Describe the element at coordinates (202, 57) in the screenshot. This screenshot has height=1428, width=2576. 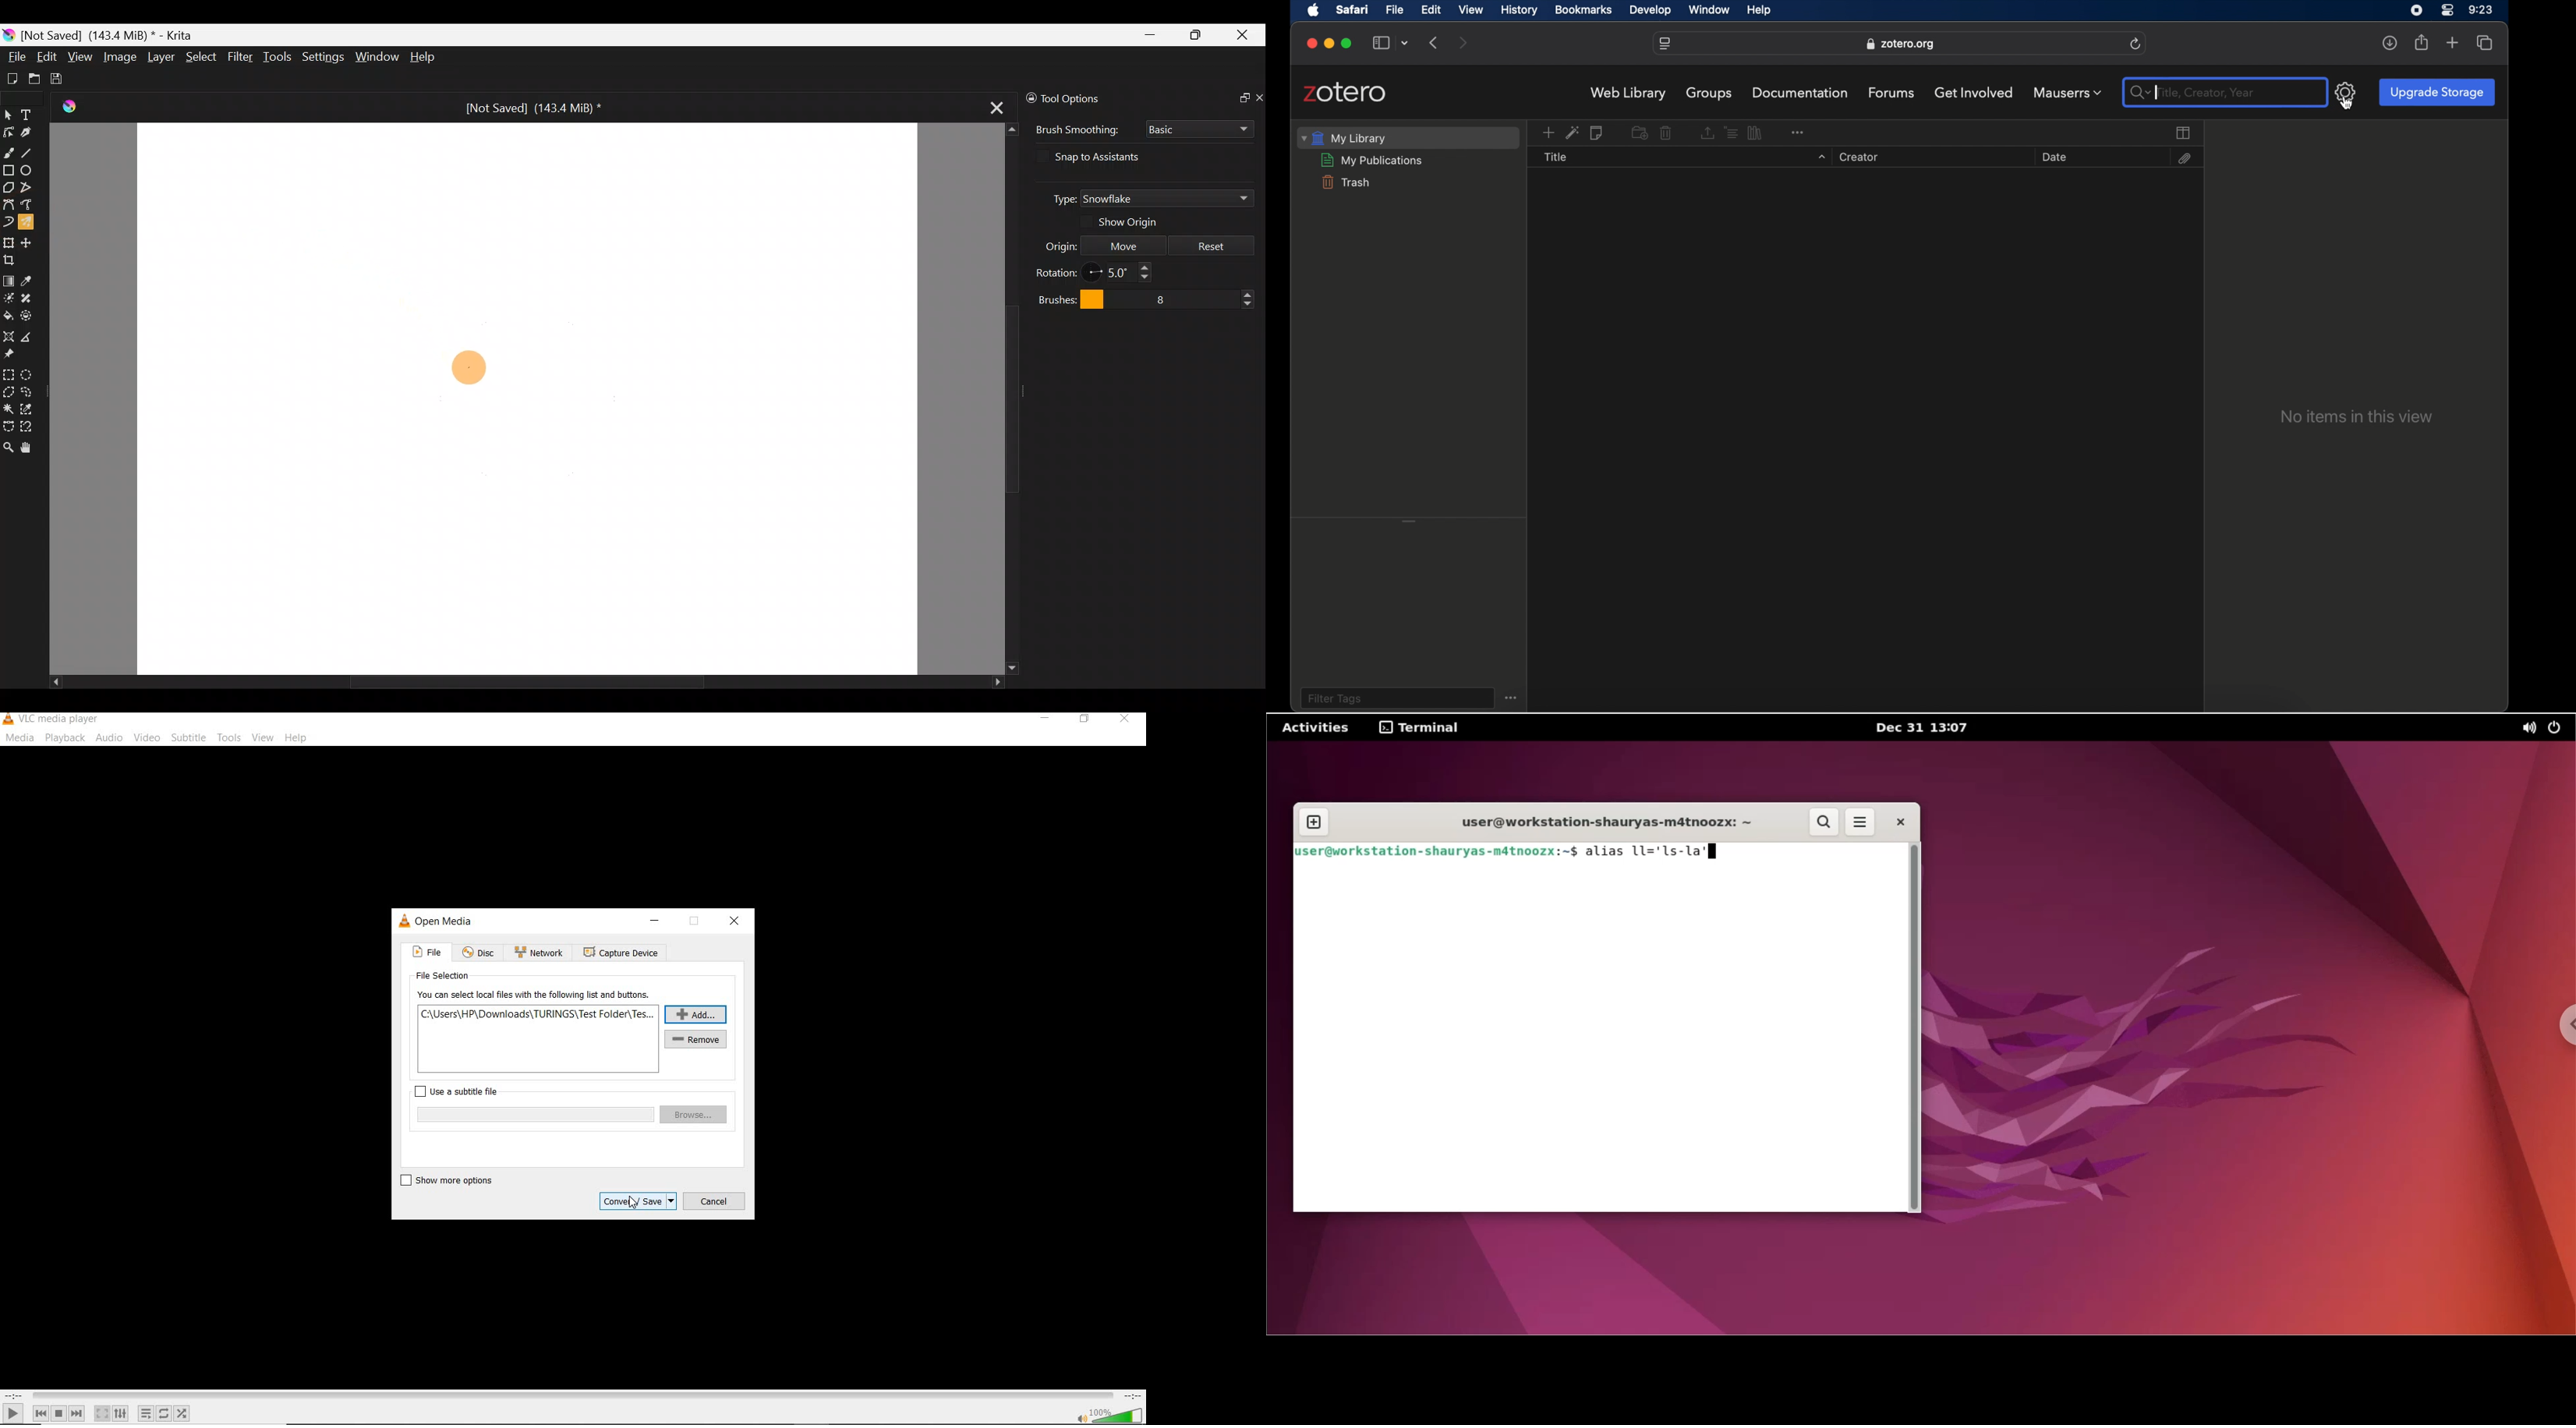
I see `Select` at that location.